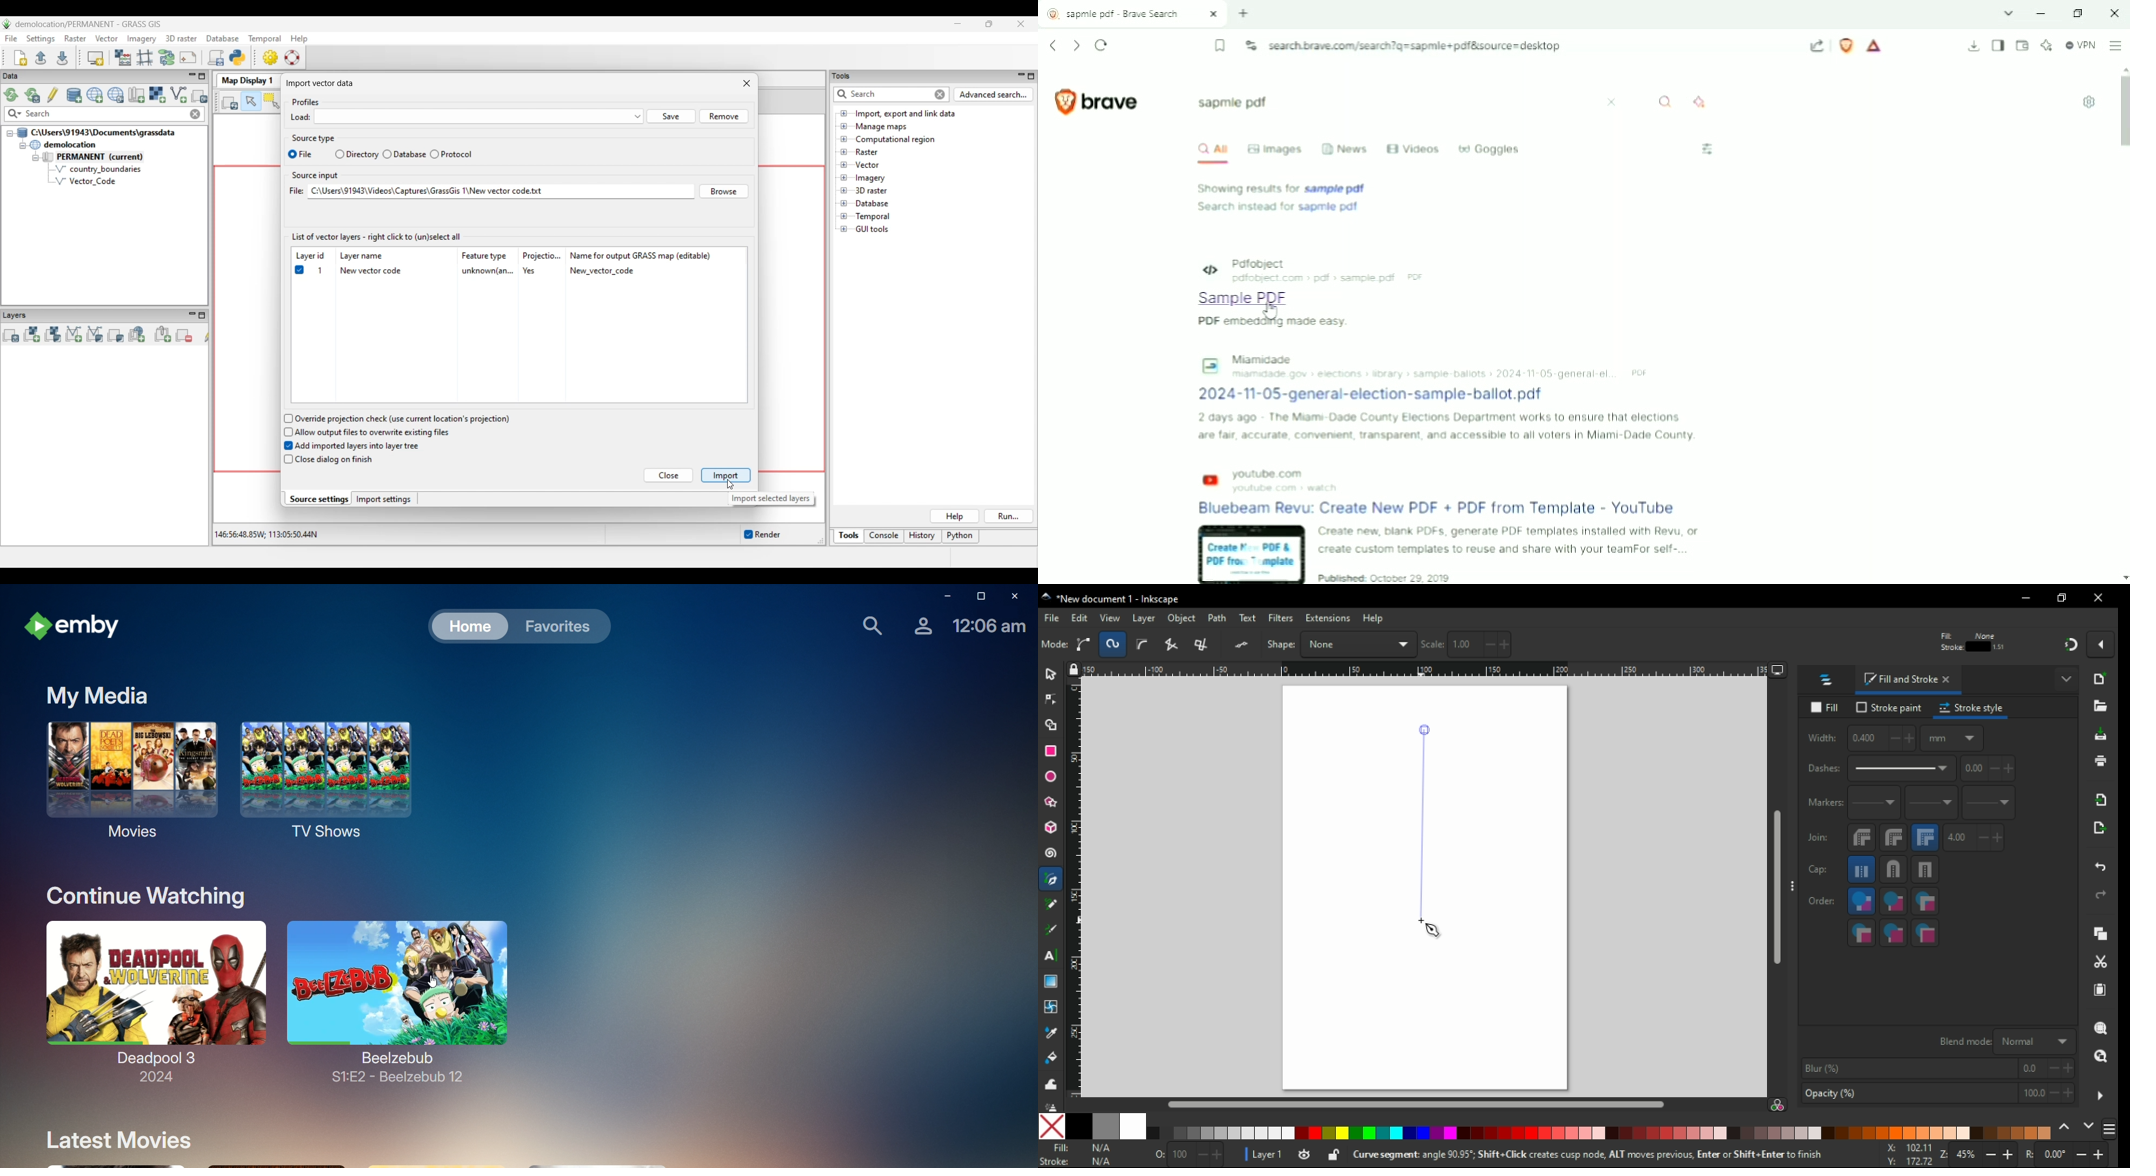 The image size is (2156, 1176). I want to click on color managed mode, so click(1777, 1106).